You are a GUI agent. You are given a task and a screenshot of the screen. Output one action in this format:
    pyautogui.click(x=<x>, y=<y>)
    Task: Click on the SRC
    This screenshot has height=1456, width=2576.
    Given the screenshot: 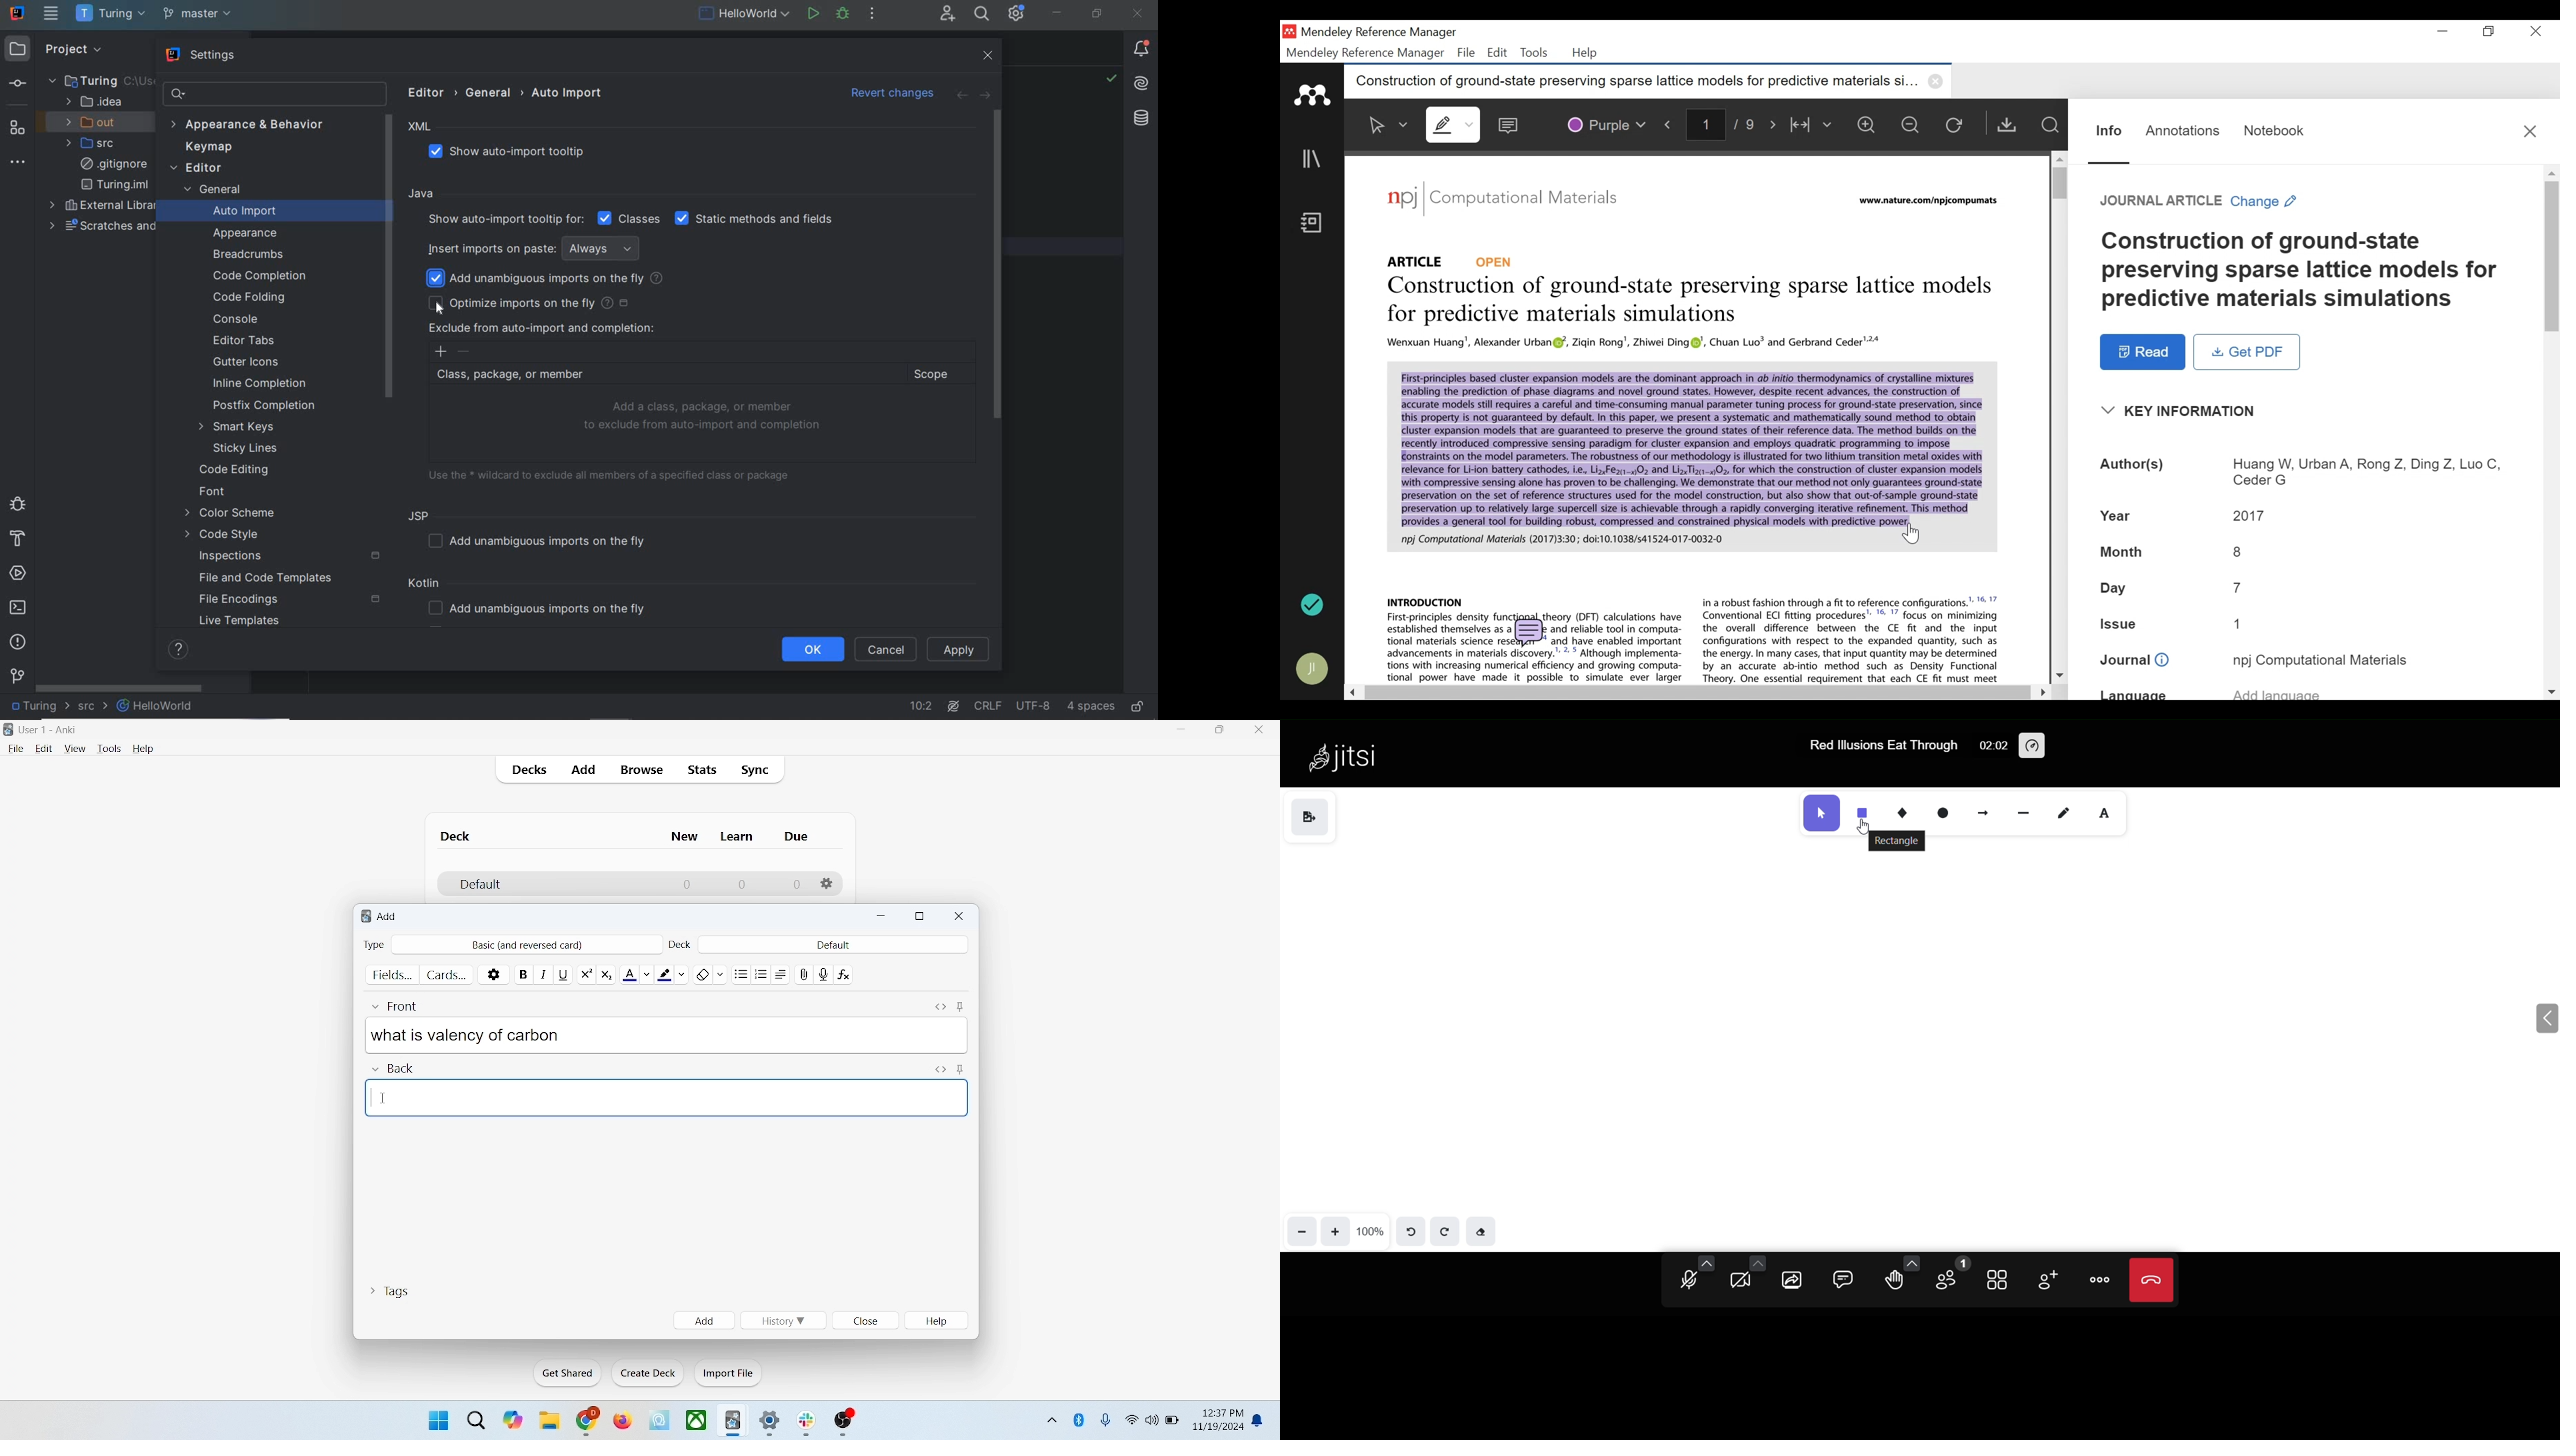 What is the action you would take?
    pyautogui.click(x=93, y=707)
    